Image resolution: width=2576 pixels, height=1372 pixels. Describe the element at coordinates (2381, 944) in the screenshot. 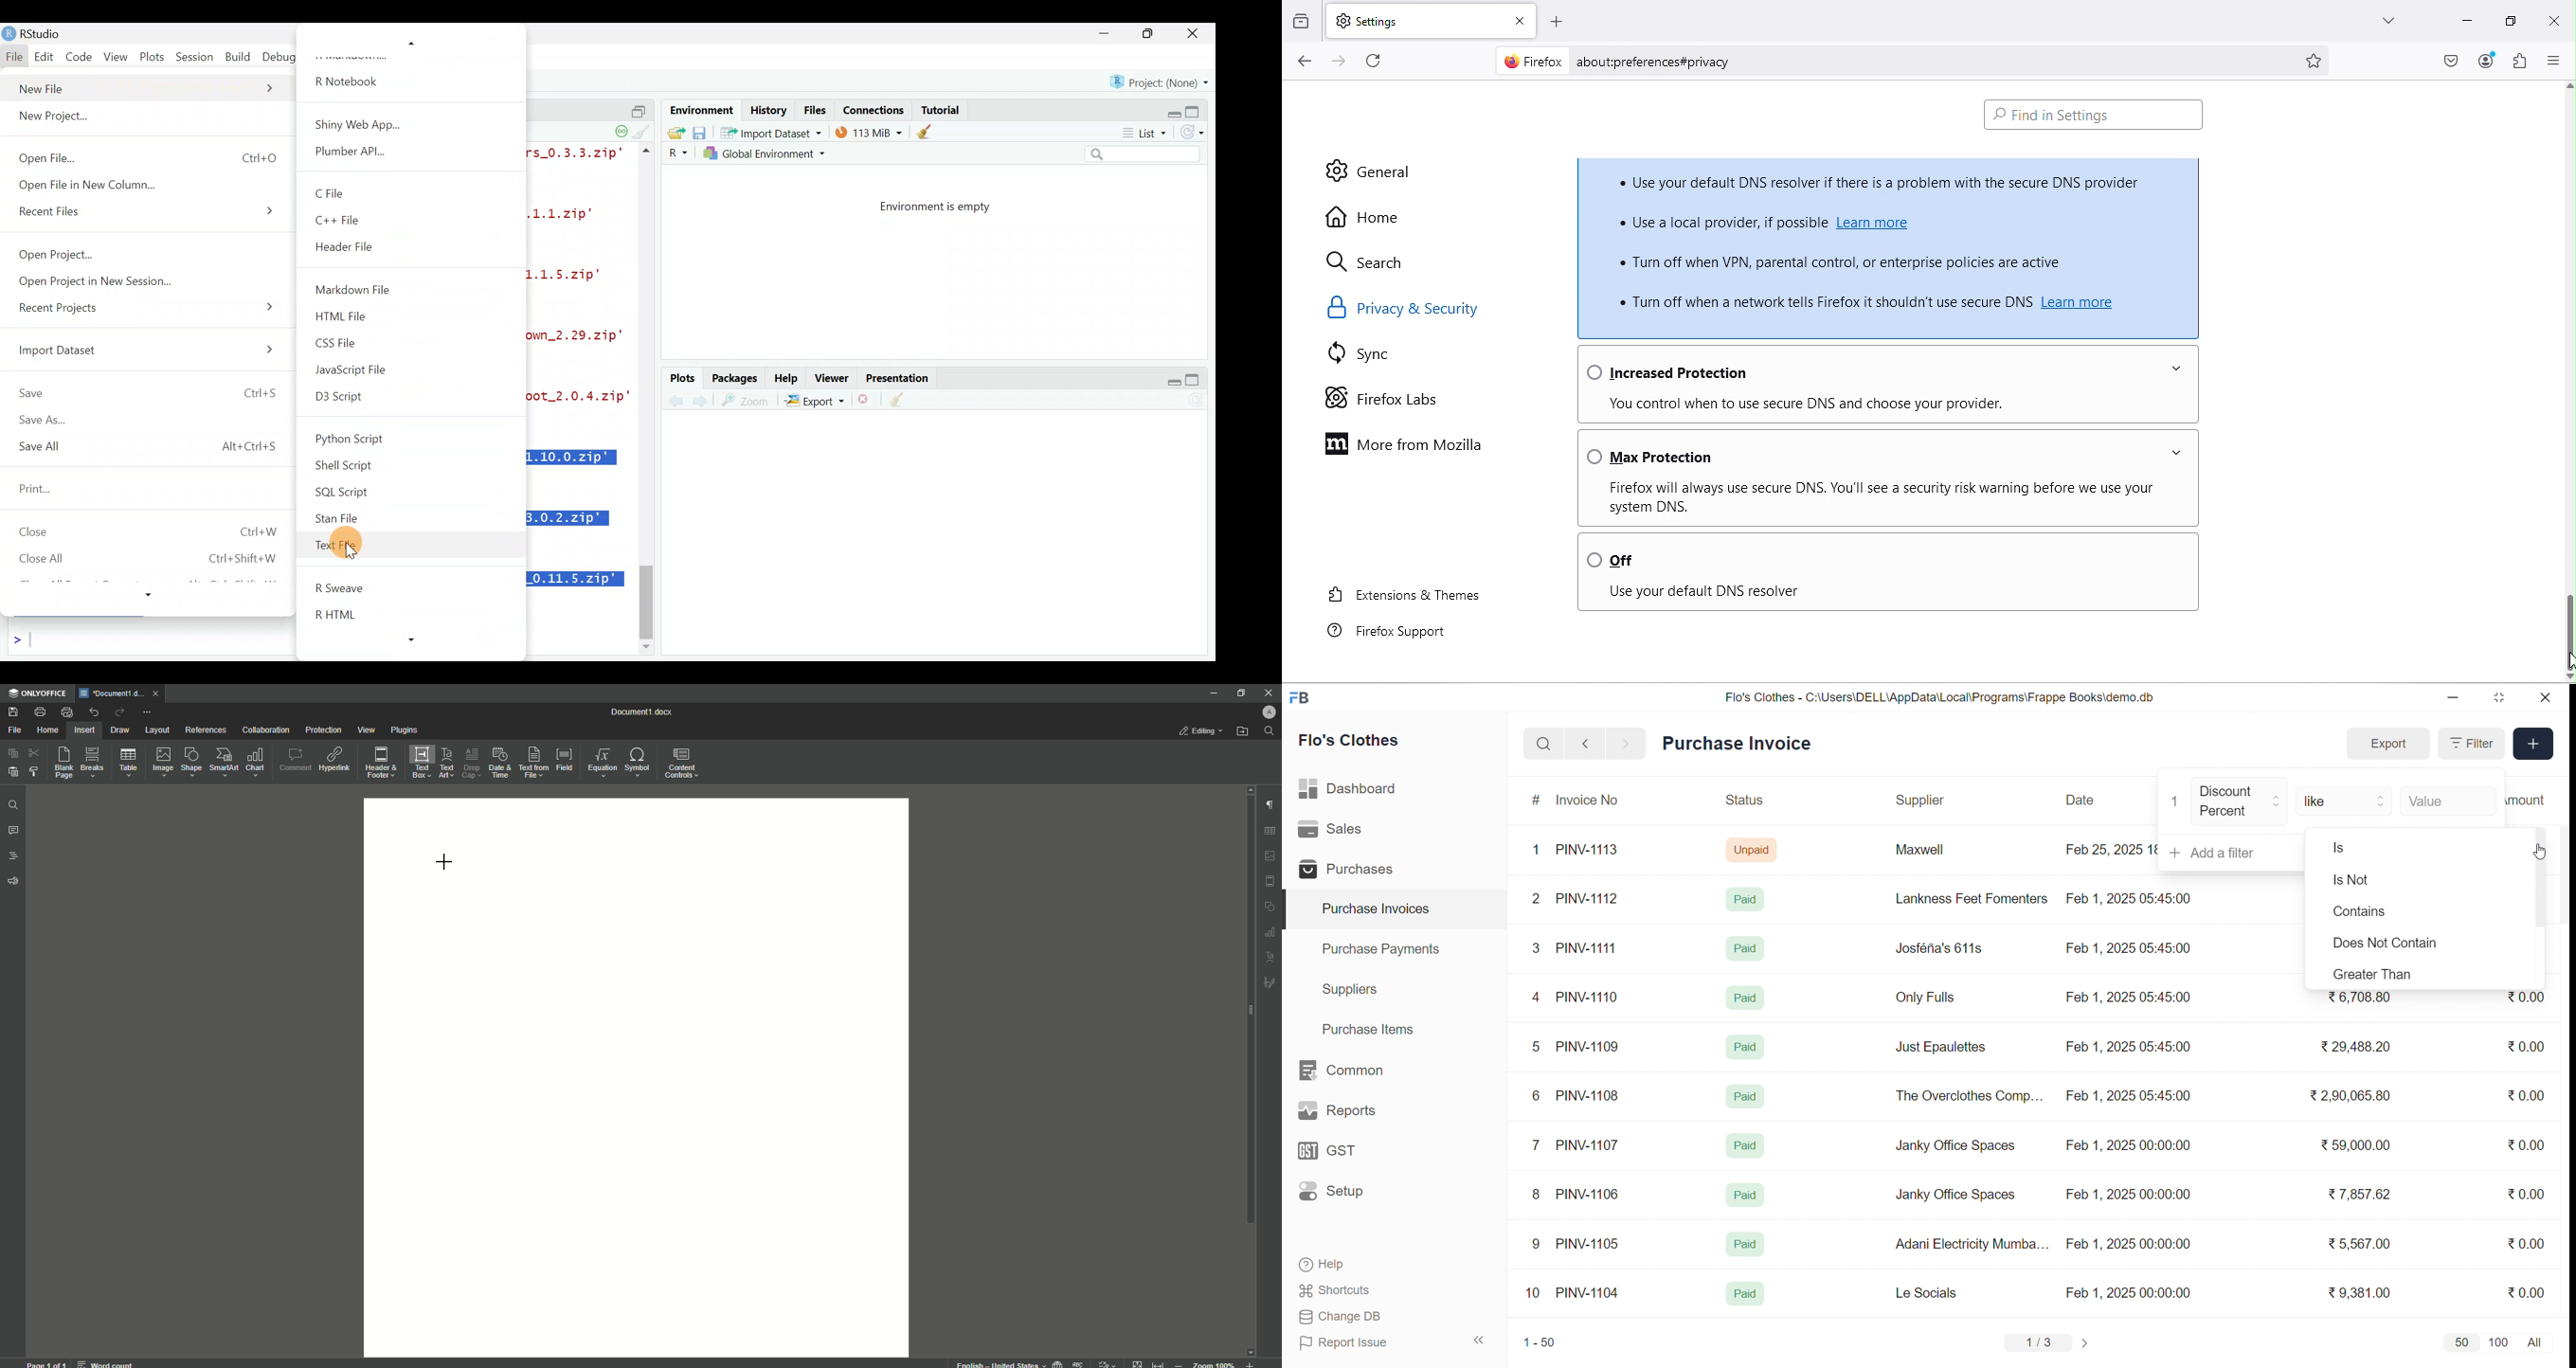

I see `Does Not Contain` at that location.